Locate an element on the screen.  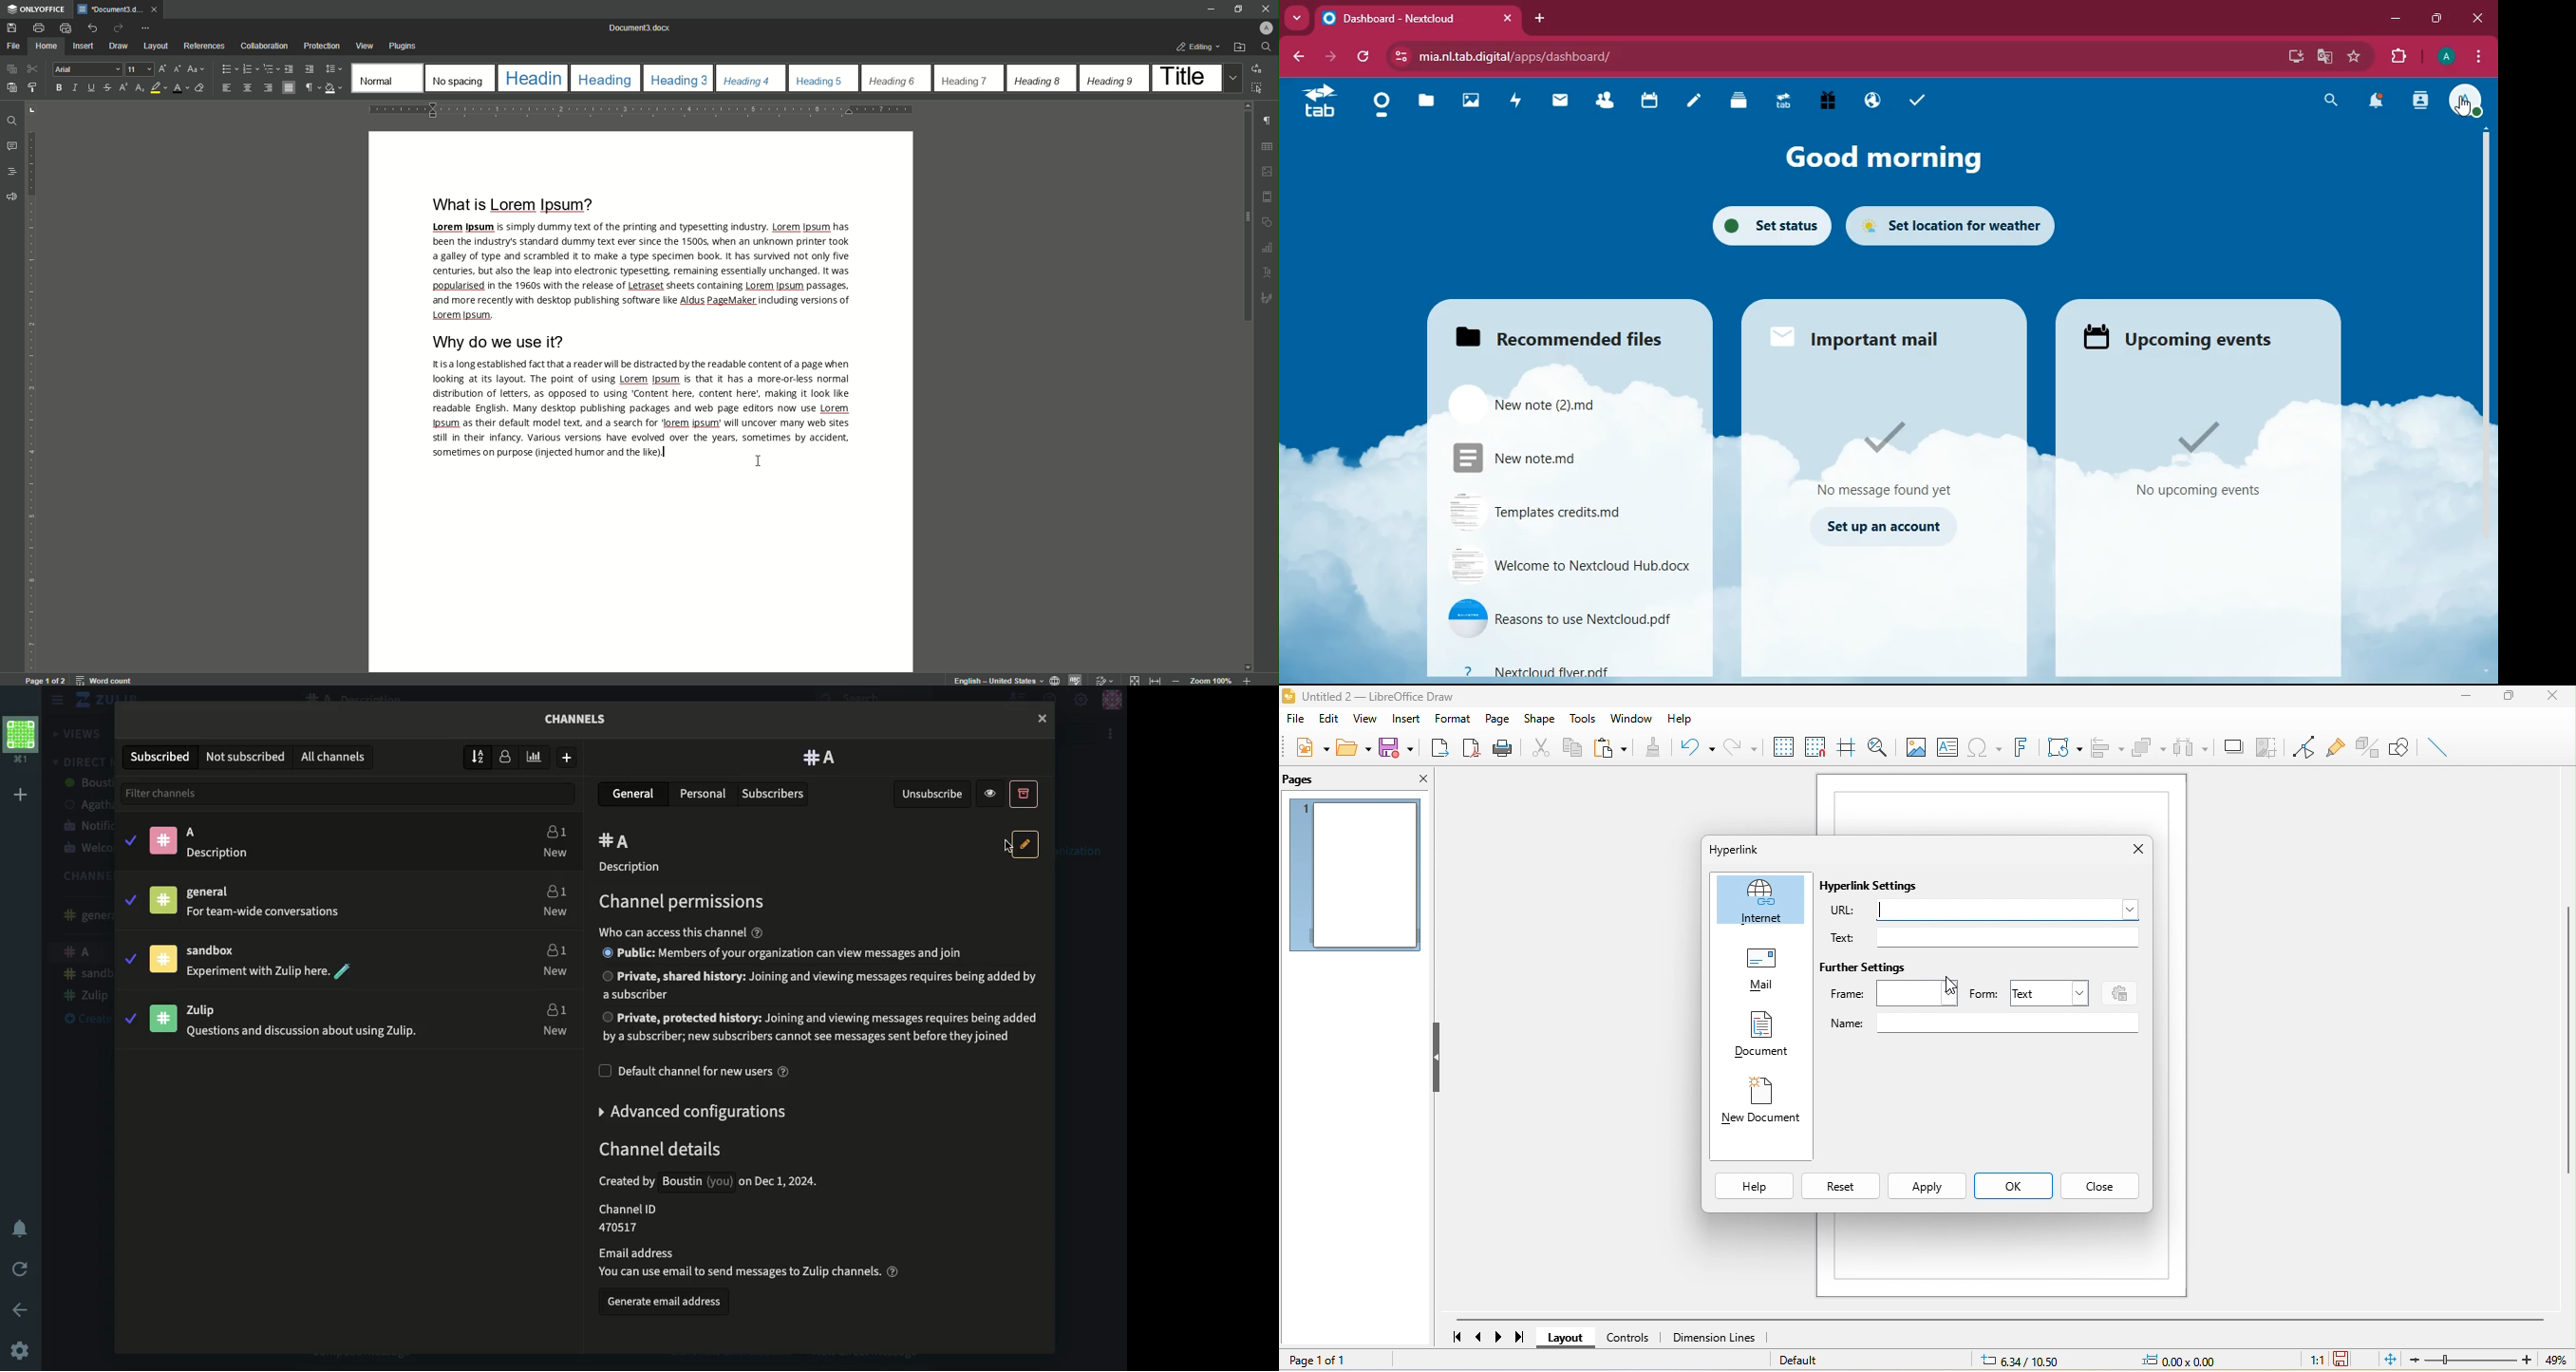
insert is located at coordinates (1404, 718).